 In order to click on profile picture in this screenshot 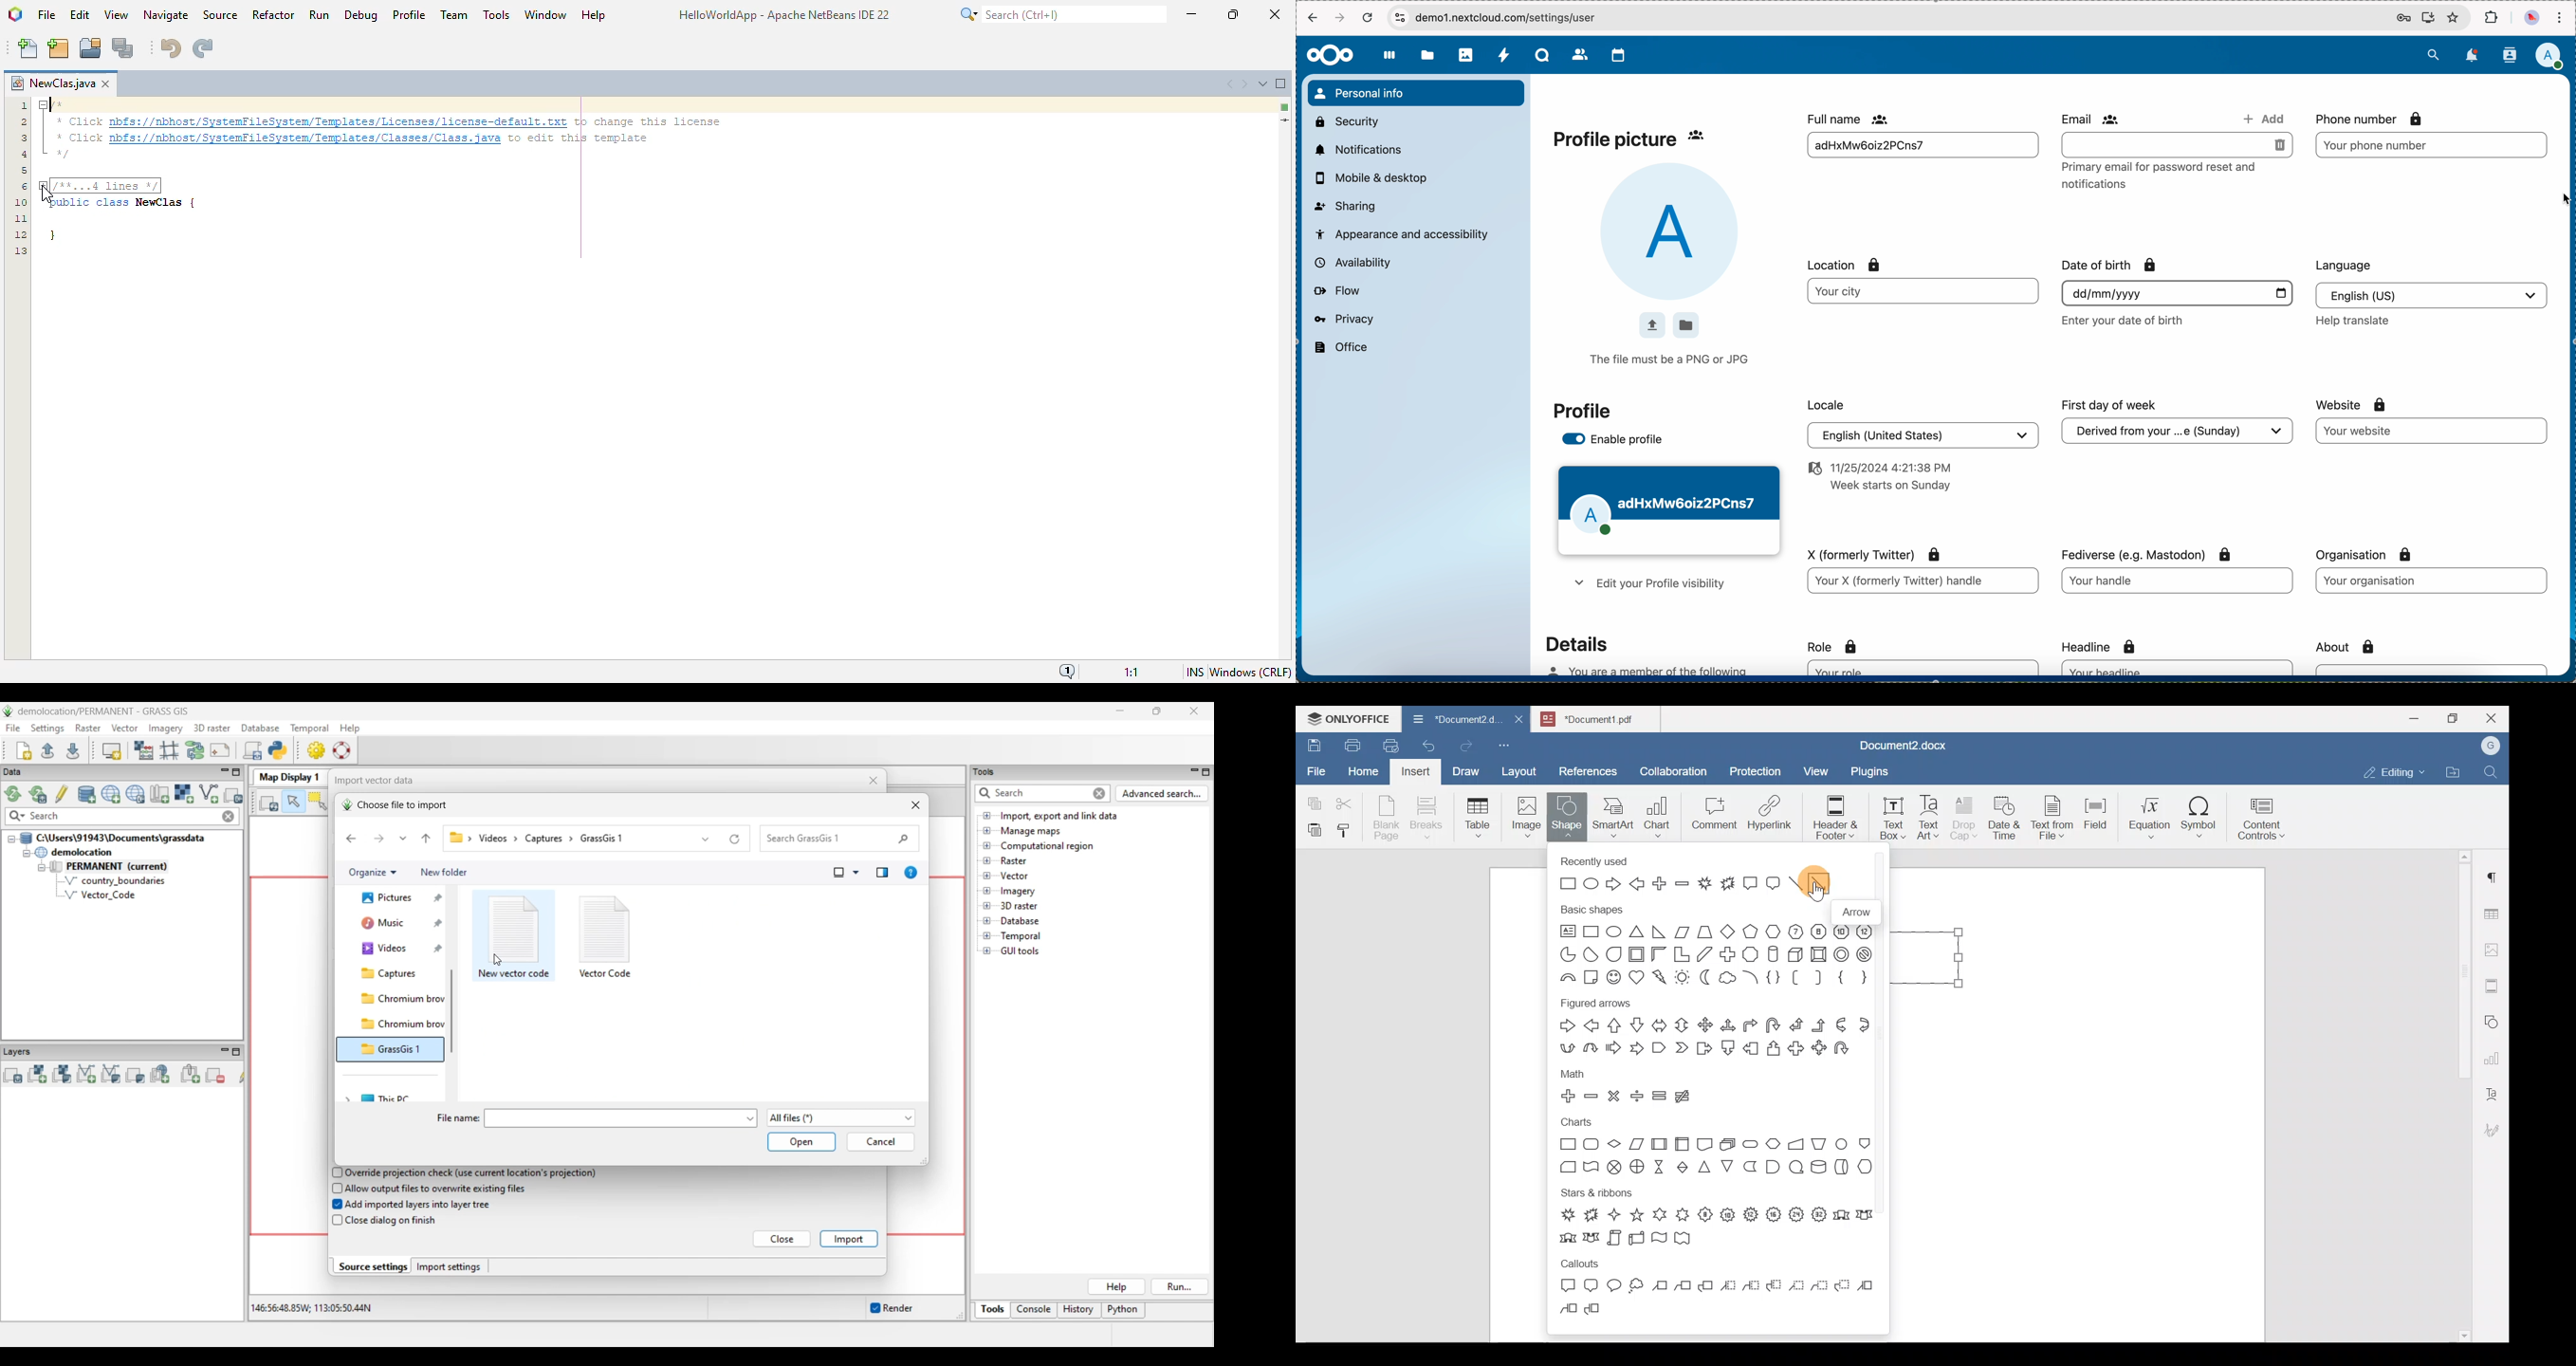, I will do `click(2530, 19)`.